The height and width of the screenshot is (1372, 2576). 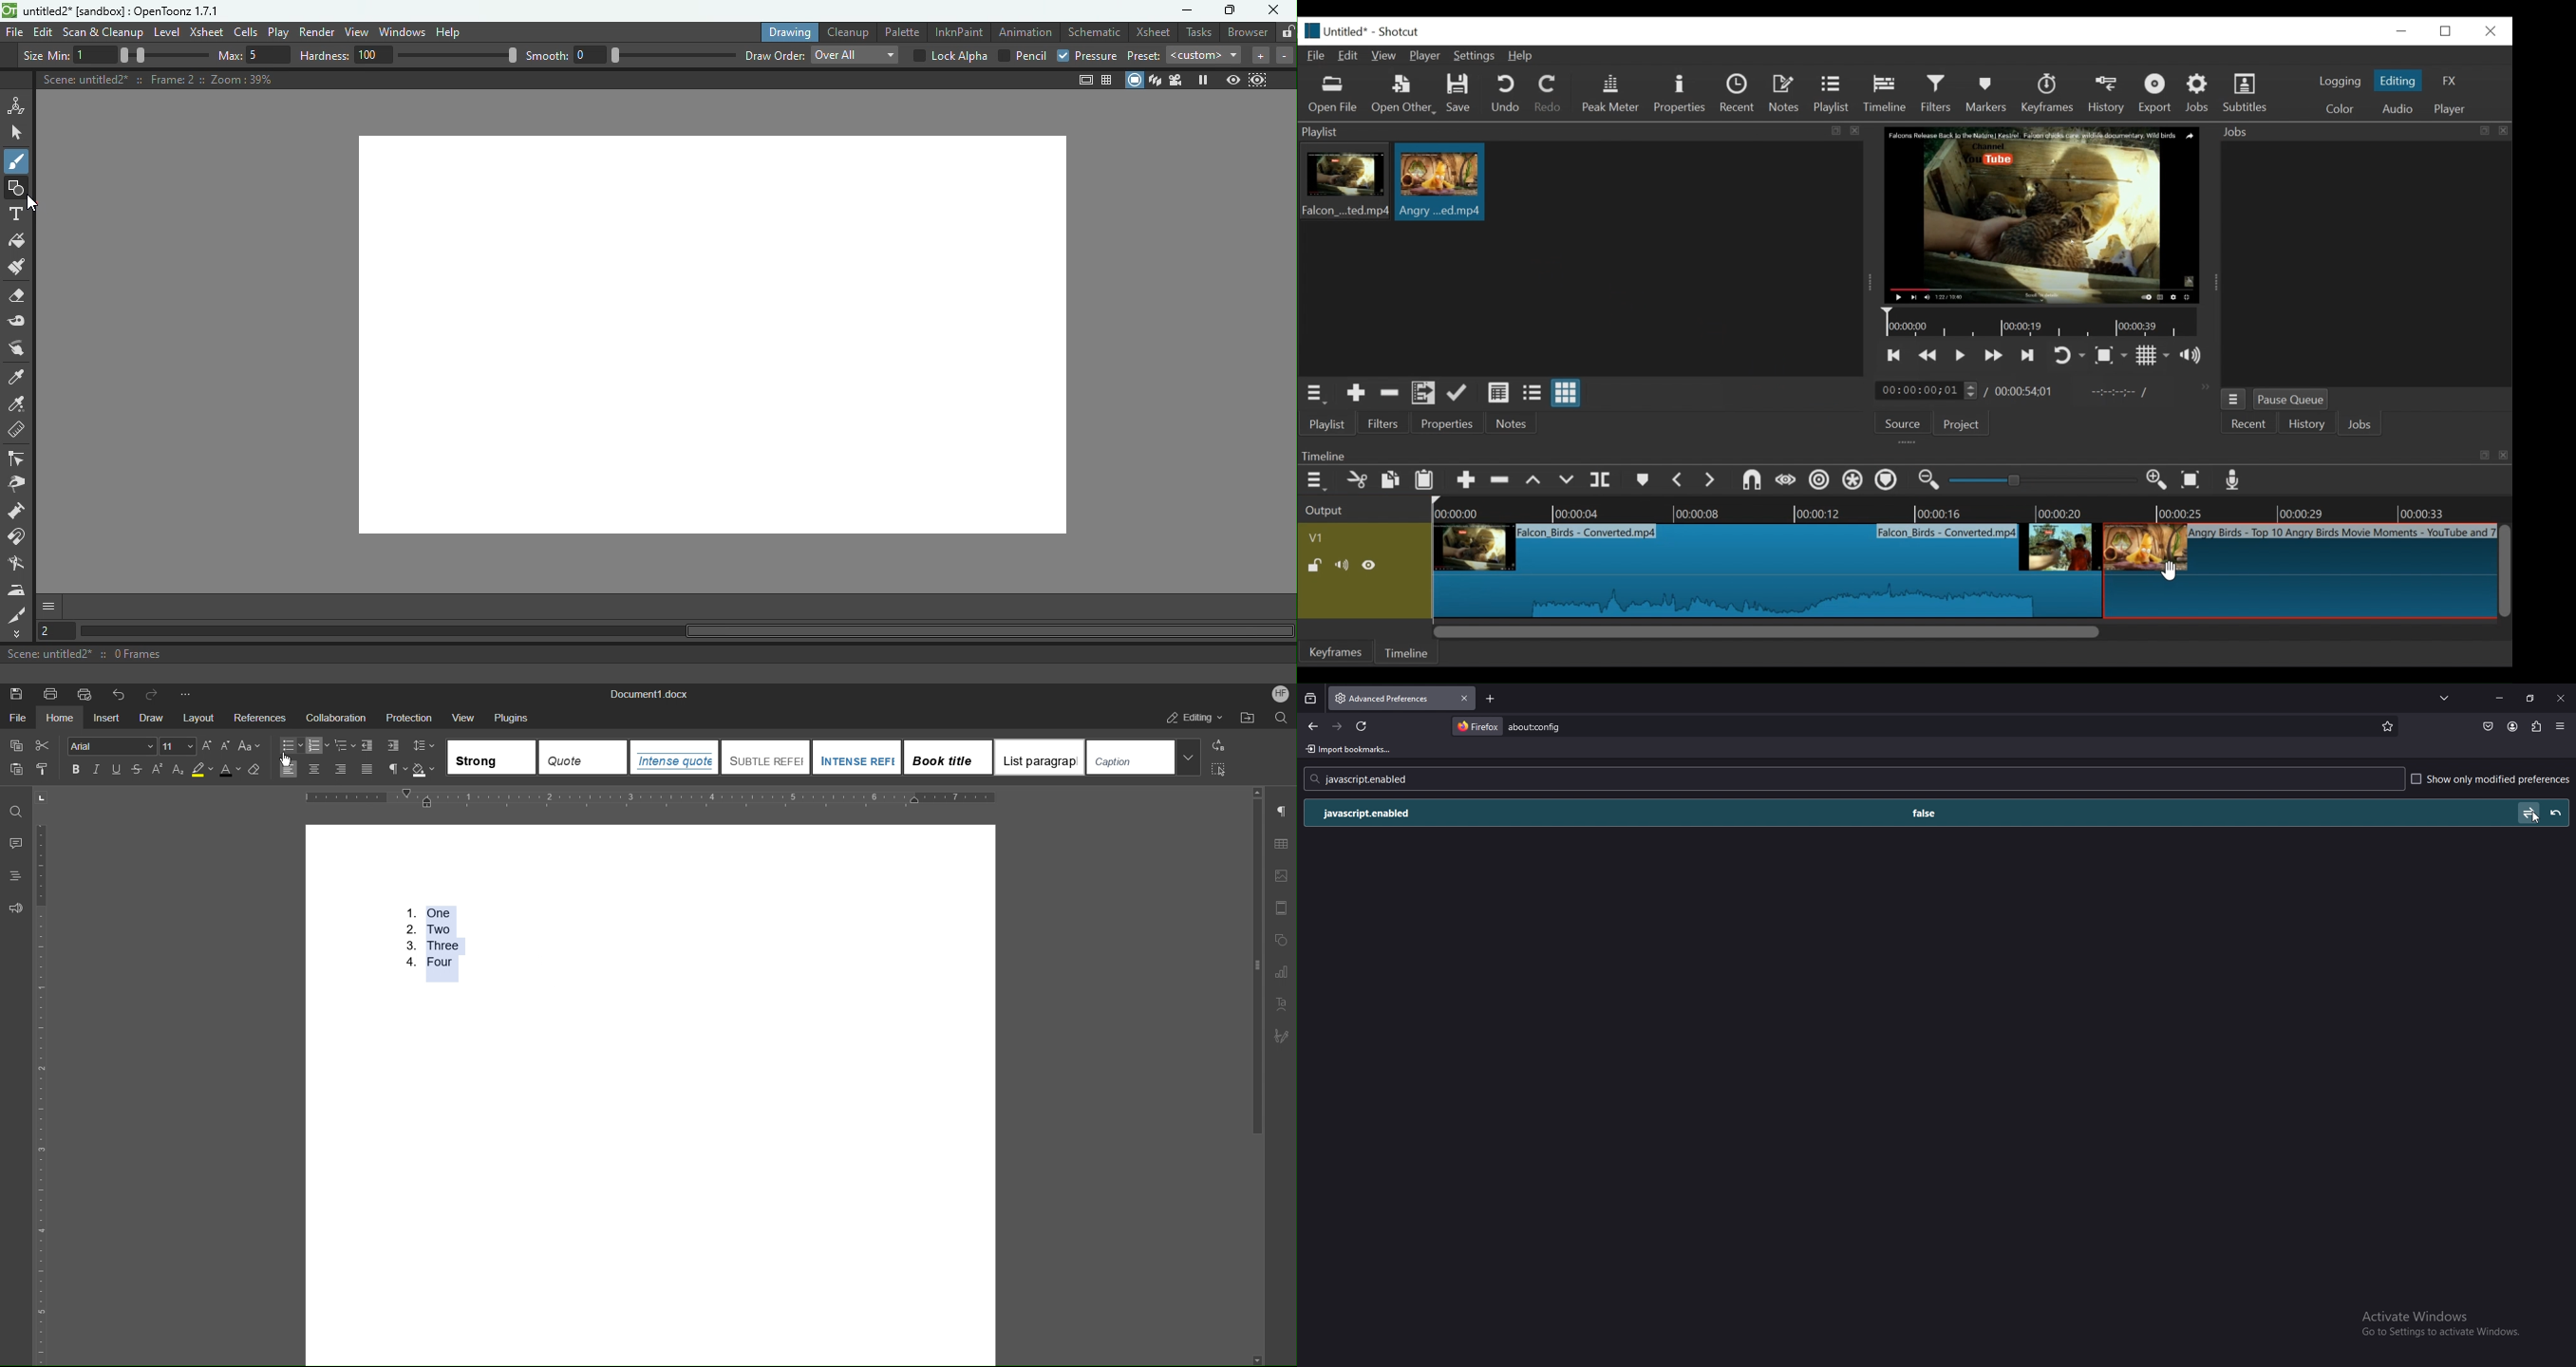 What do you see at coordinates (1464, 697) in the screenshot?
I see `close tab` at bounding box center [1464, 697].